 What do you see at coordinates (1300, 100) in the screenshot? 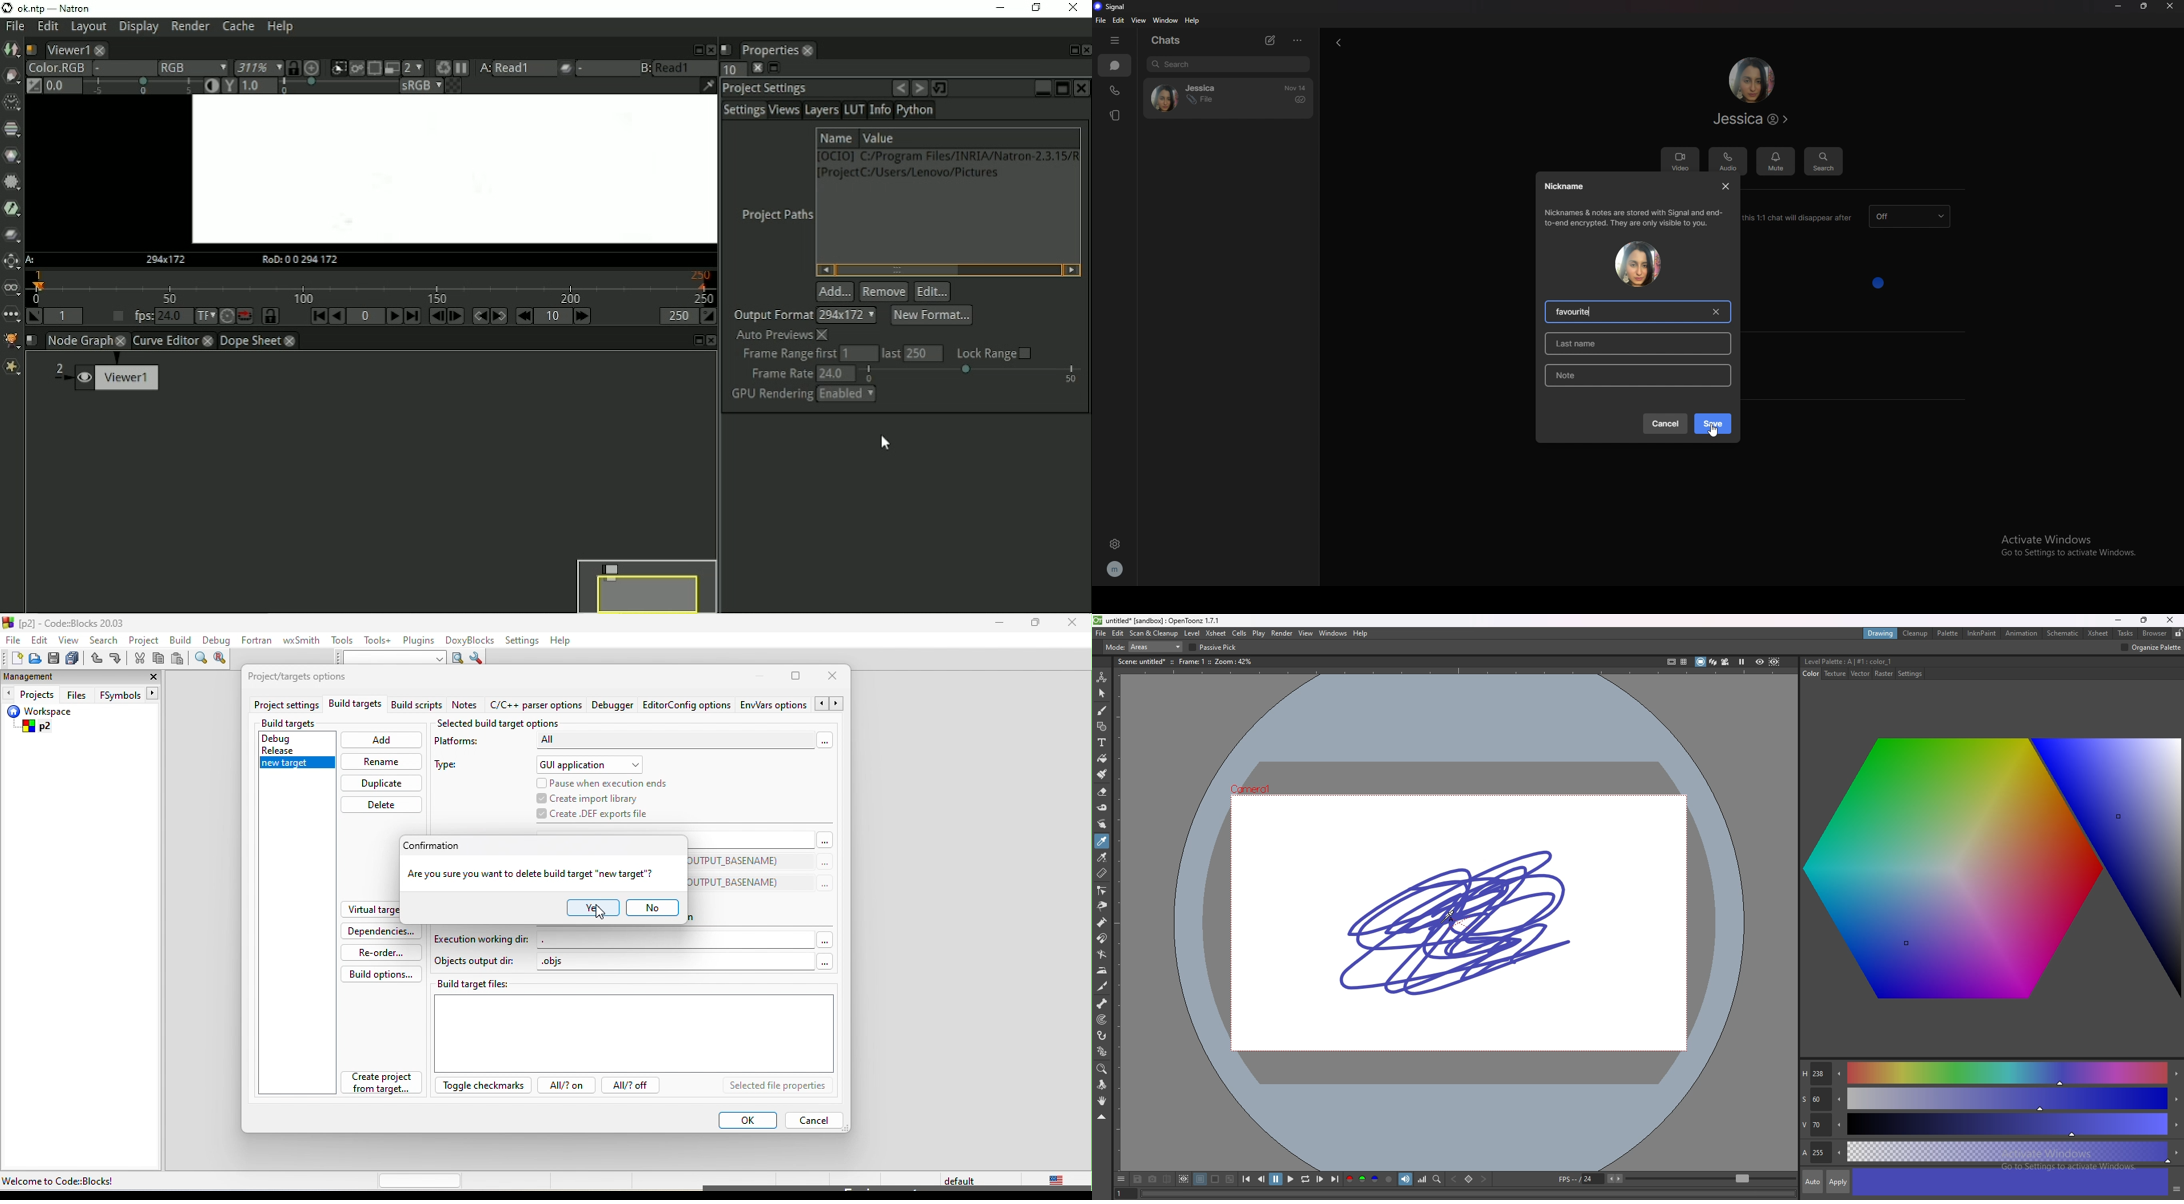
I see `delivered` at bounding box center [1300, 100].